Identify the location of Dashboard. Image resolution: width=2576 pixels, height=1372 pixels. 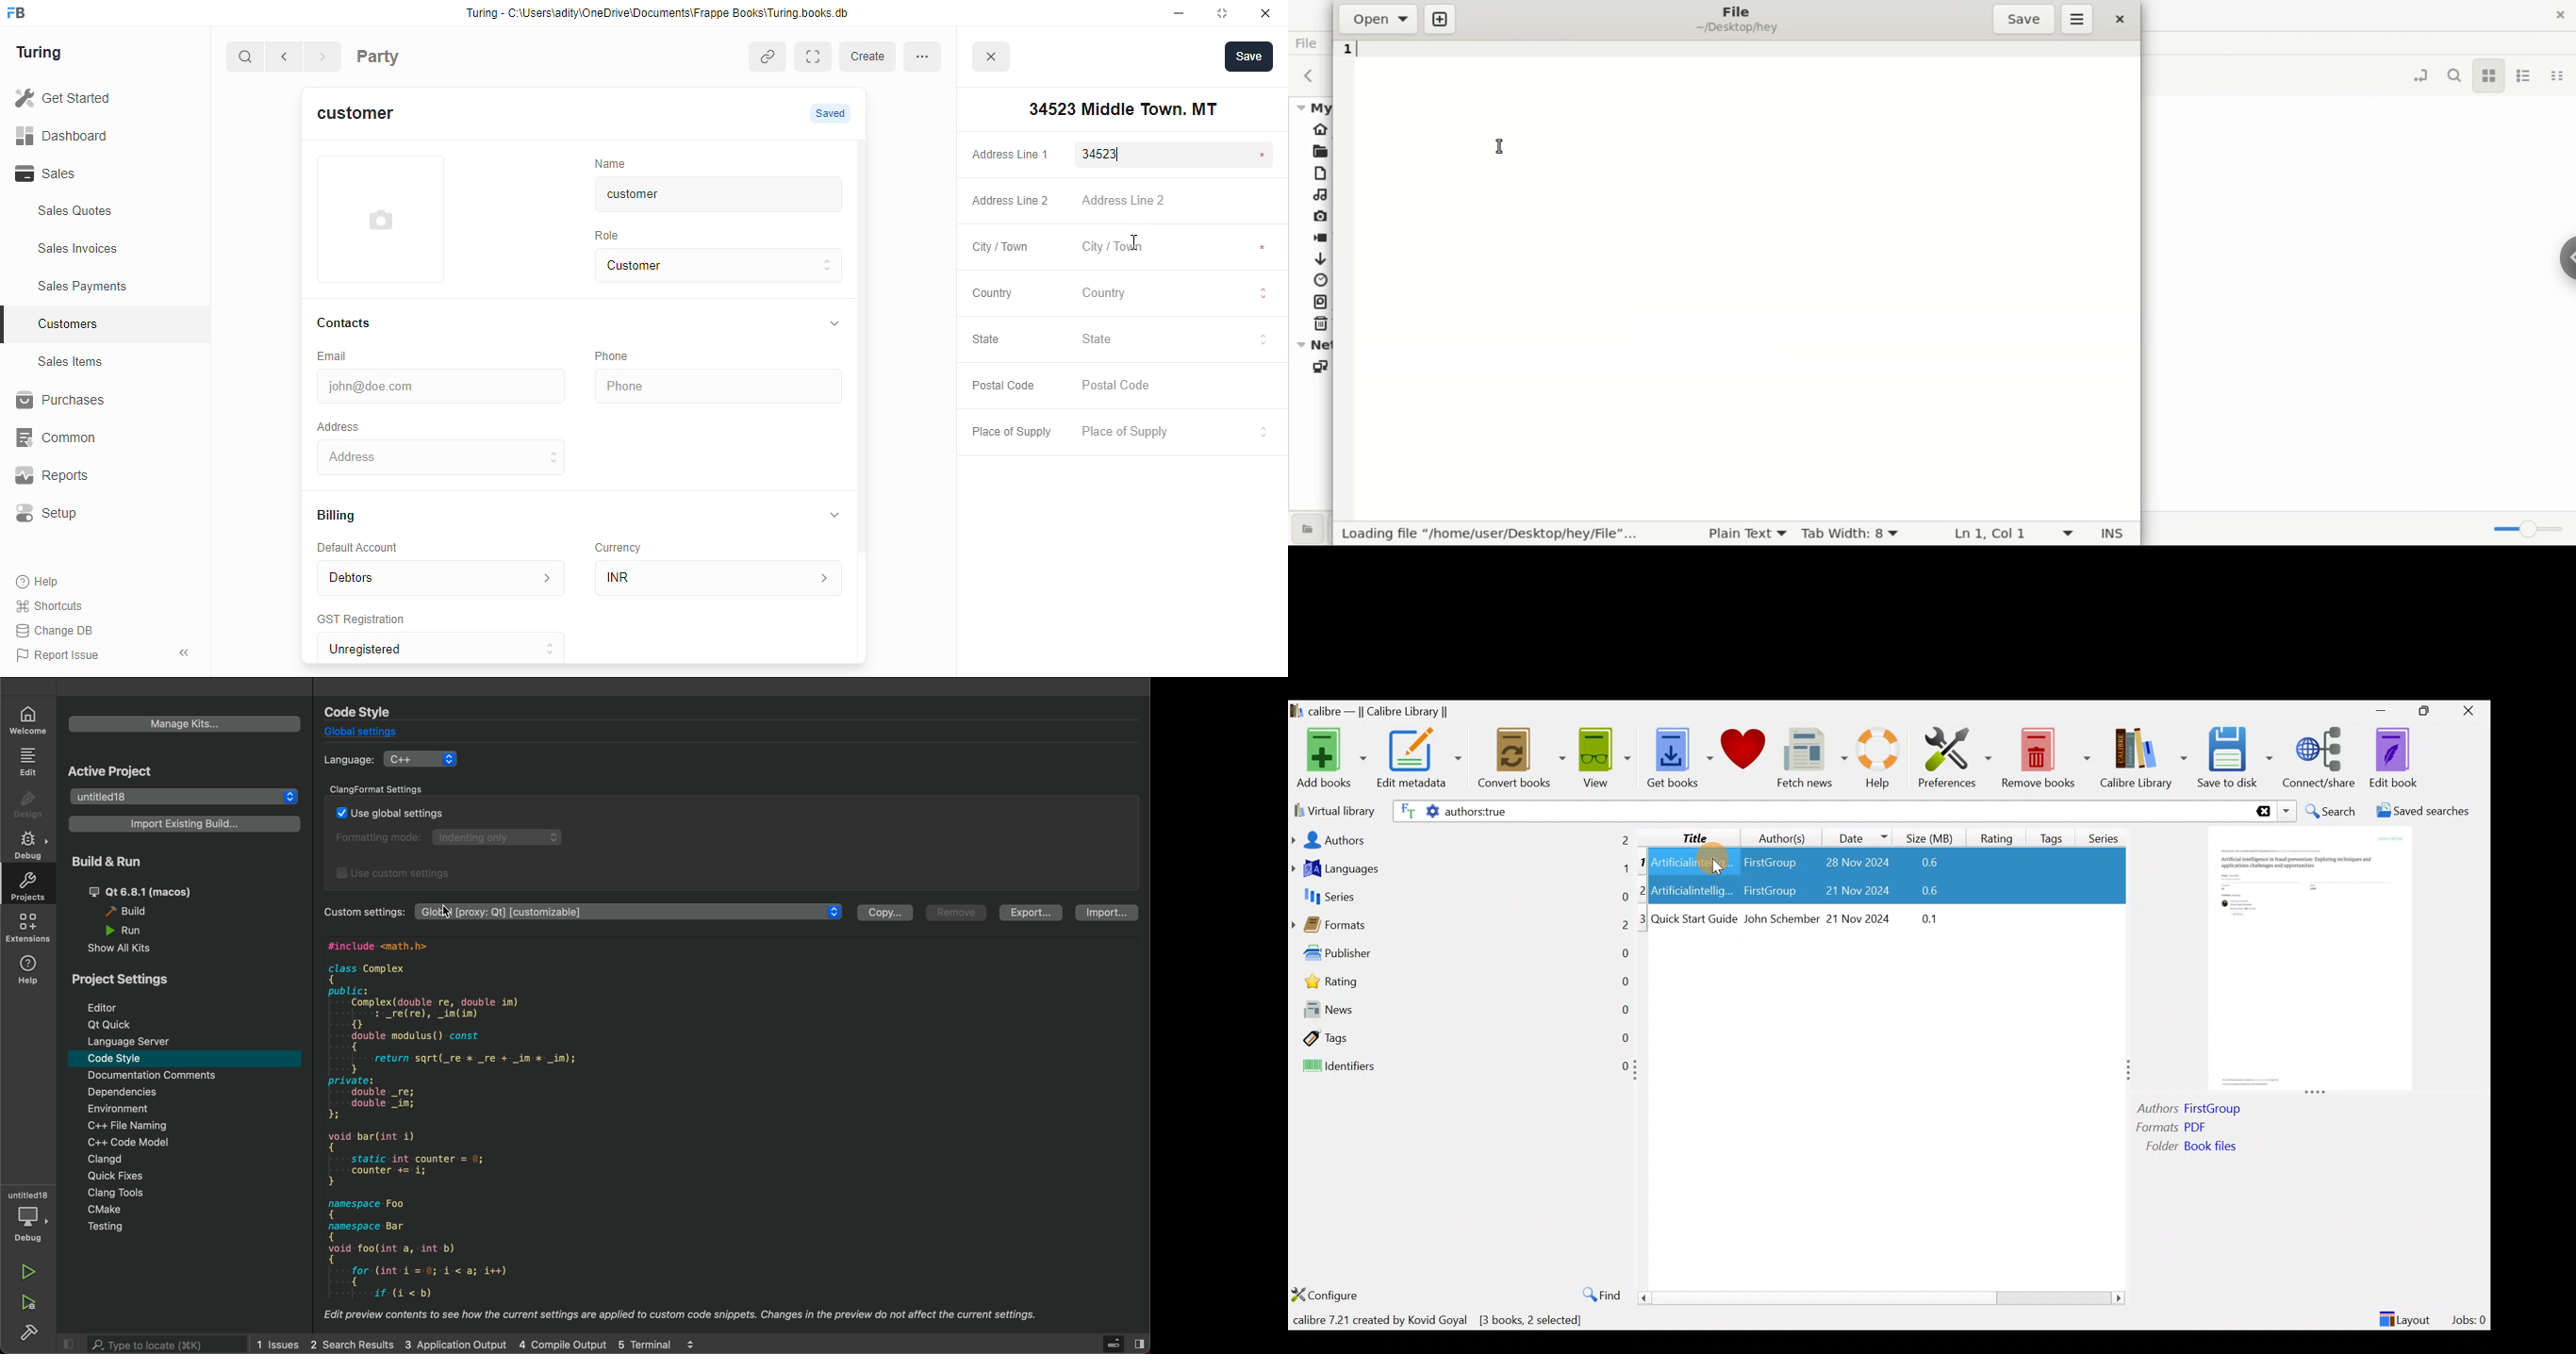
(90, 135).